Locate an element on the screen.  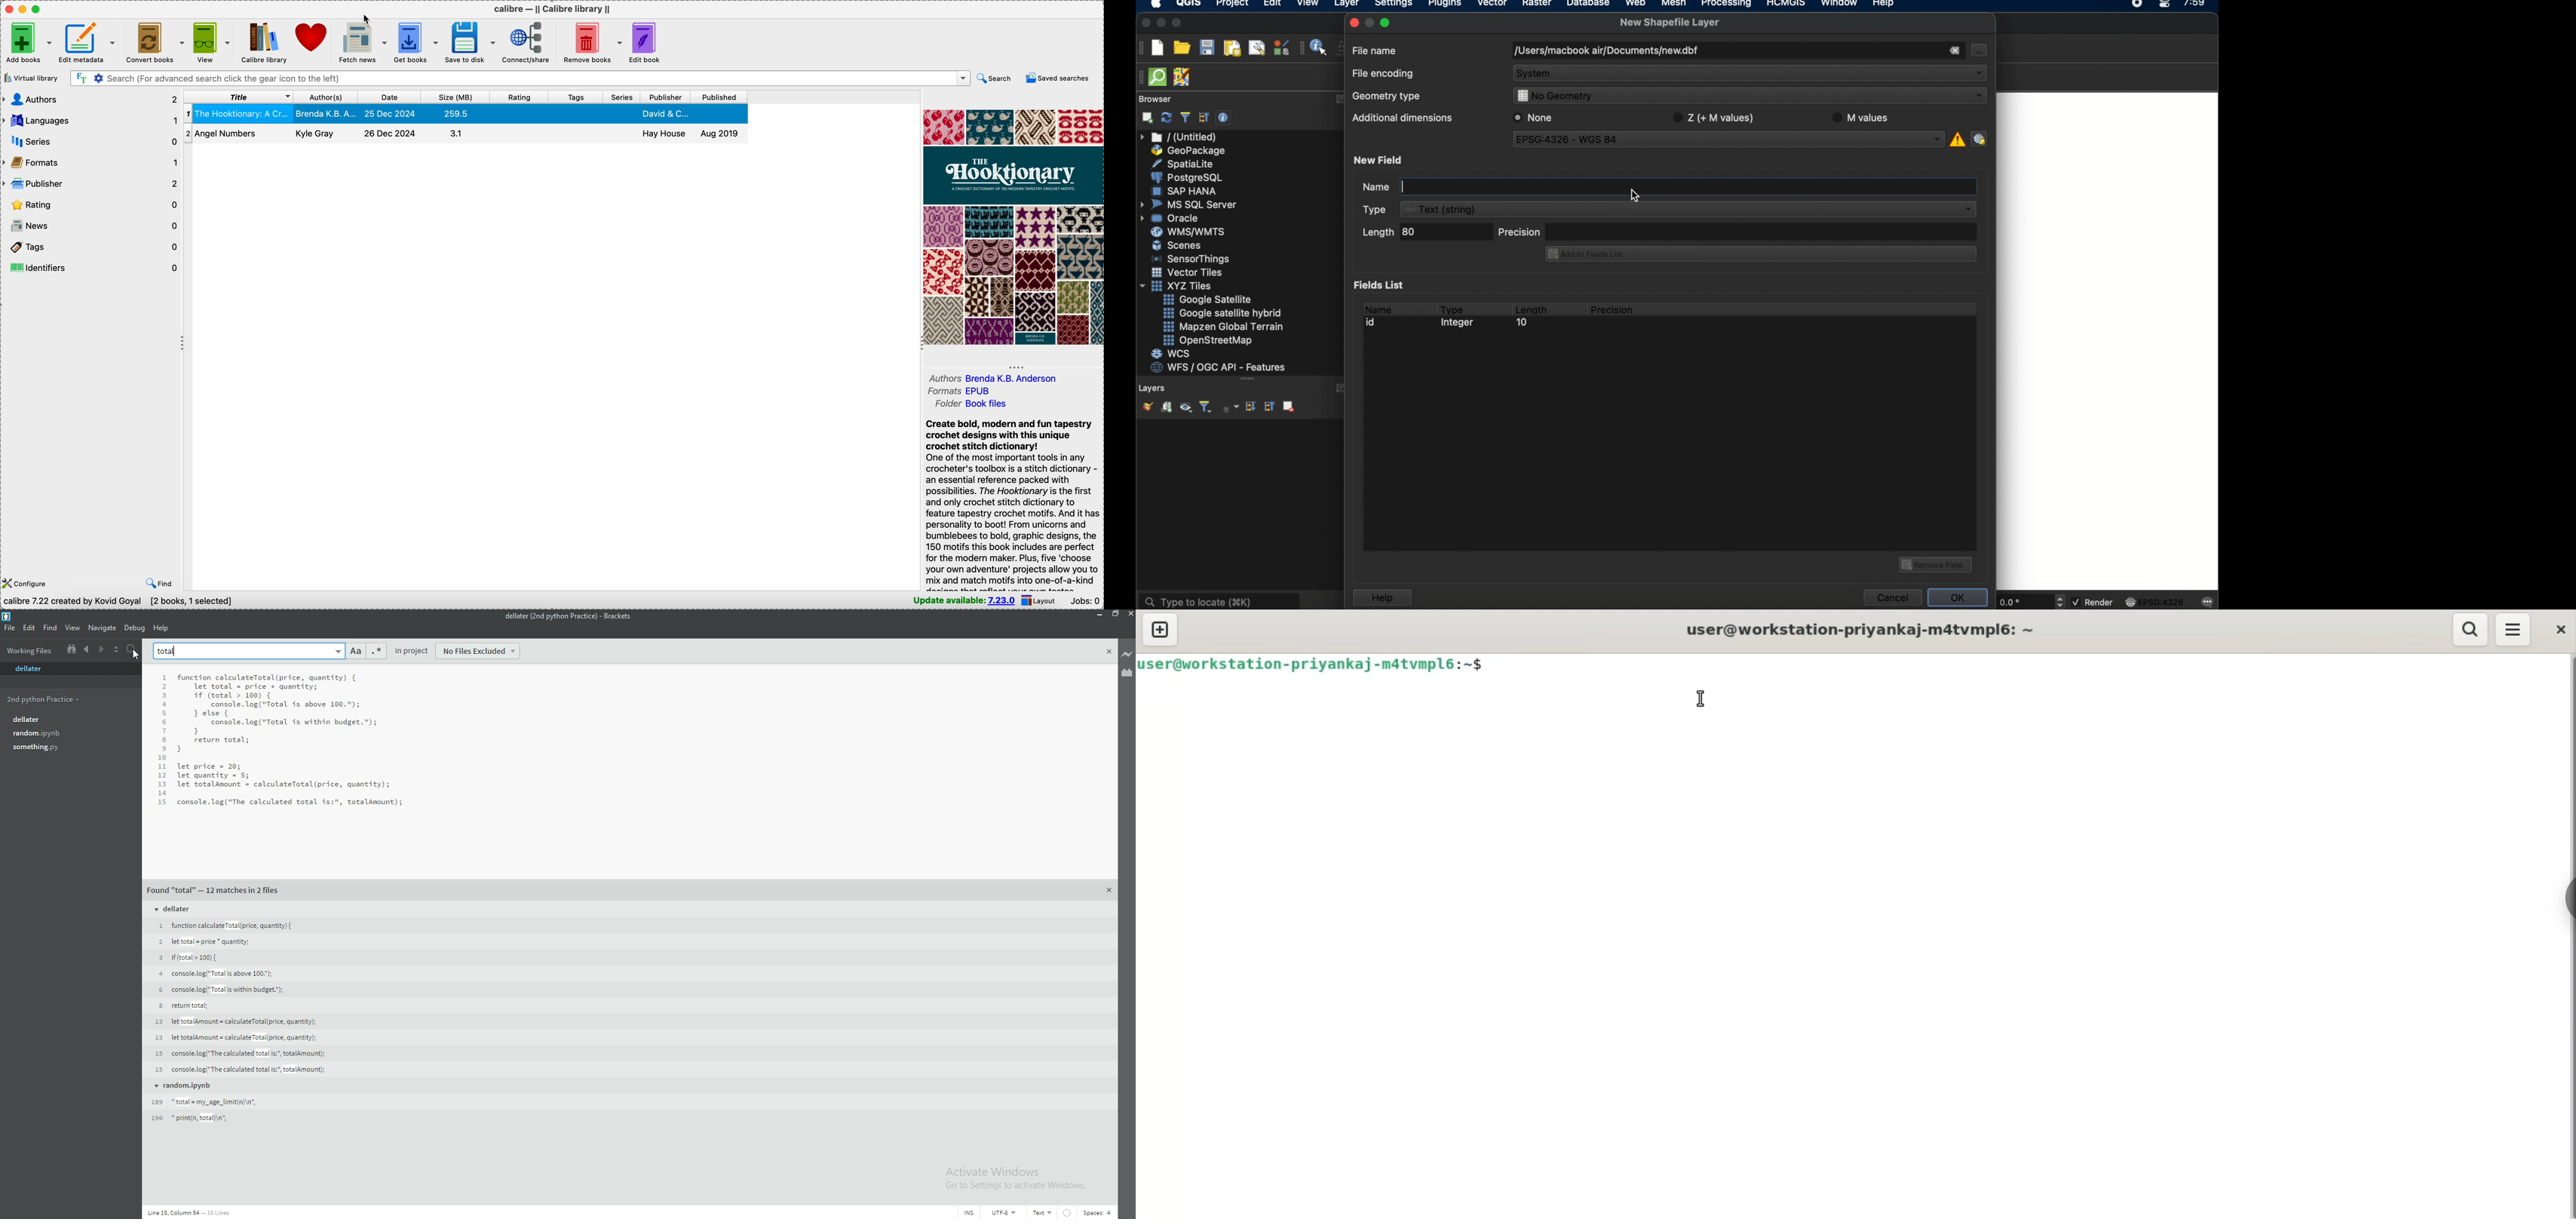
layer is located at coordinates (1347, 6).